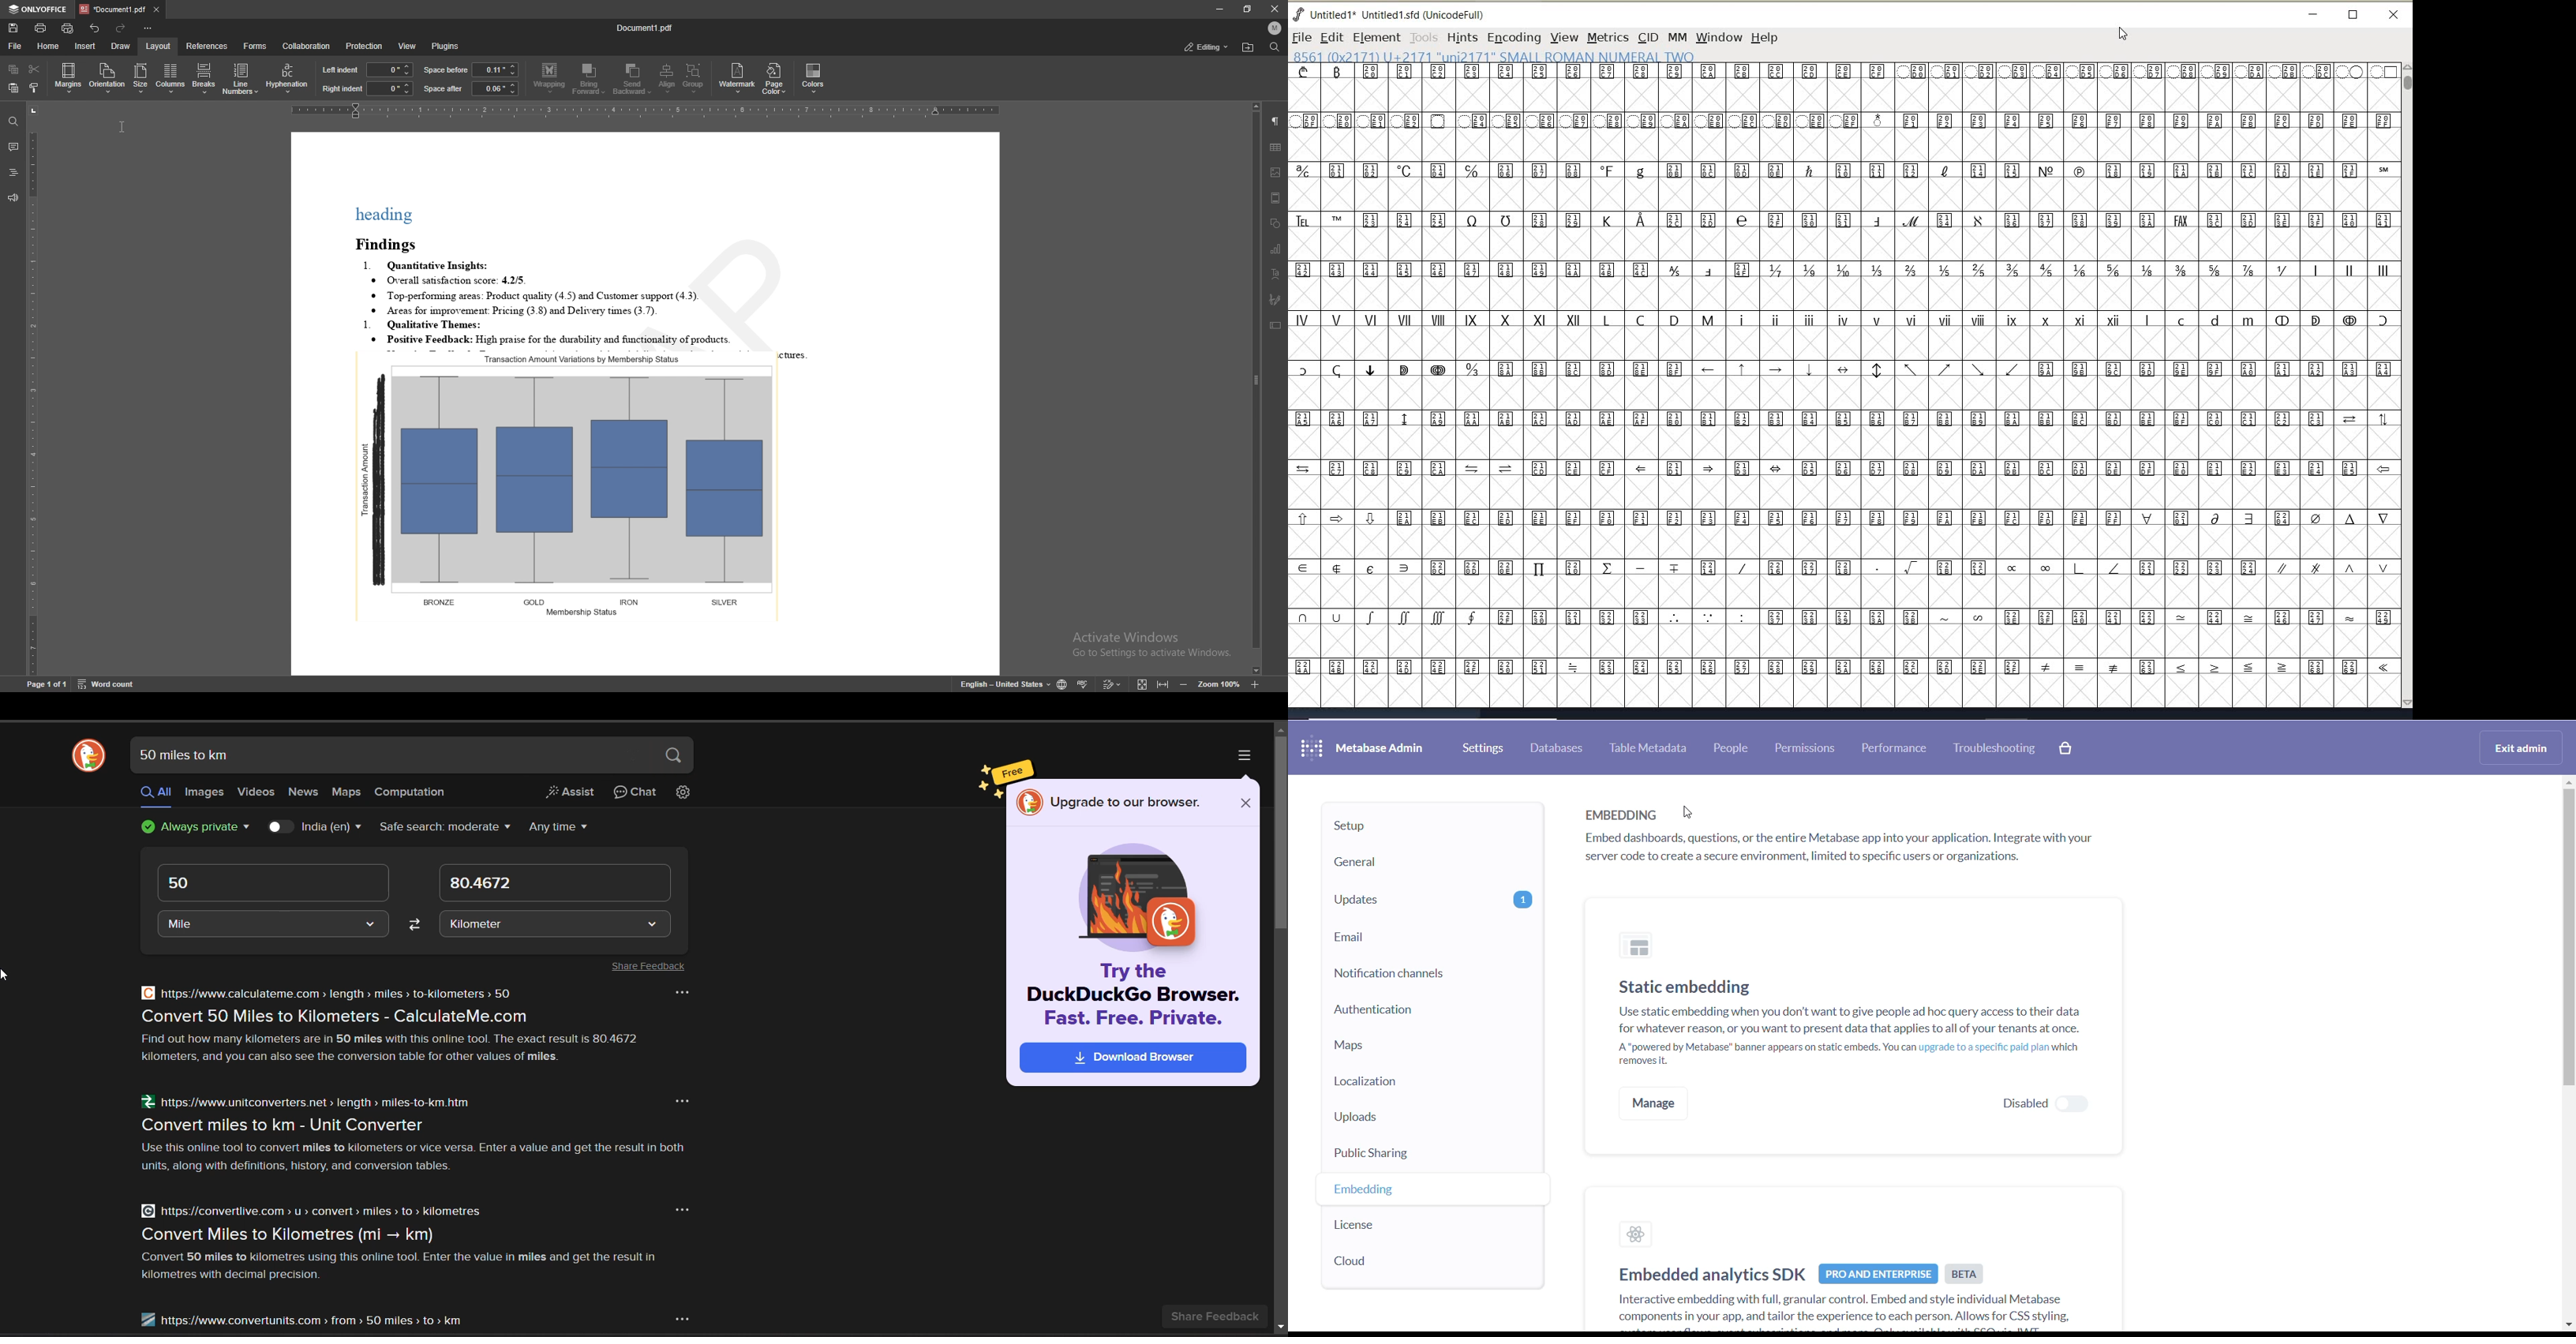  What do you see at coordinates (155, 794) in the screenshot?
I see `all` at bounding box center [155, 794].